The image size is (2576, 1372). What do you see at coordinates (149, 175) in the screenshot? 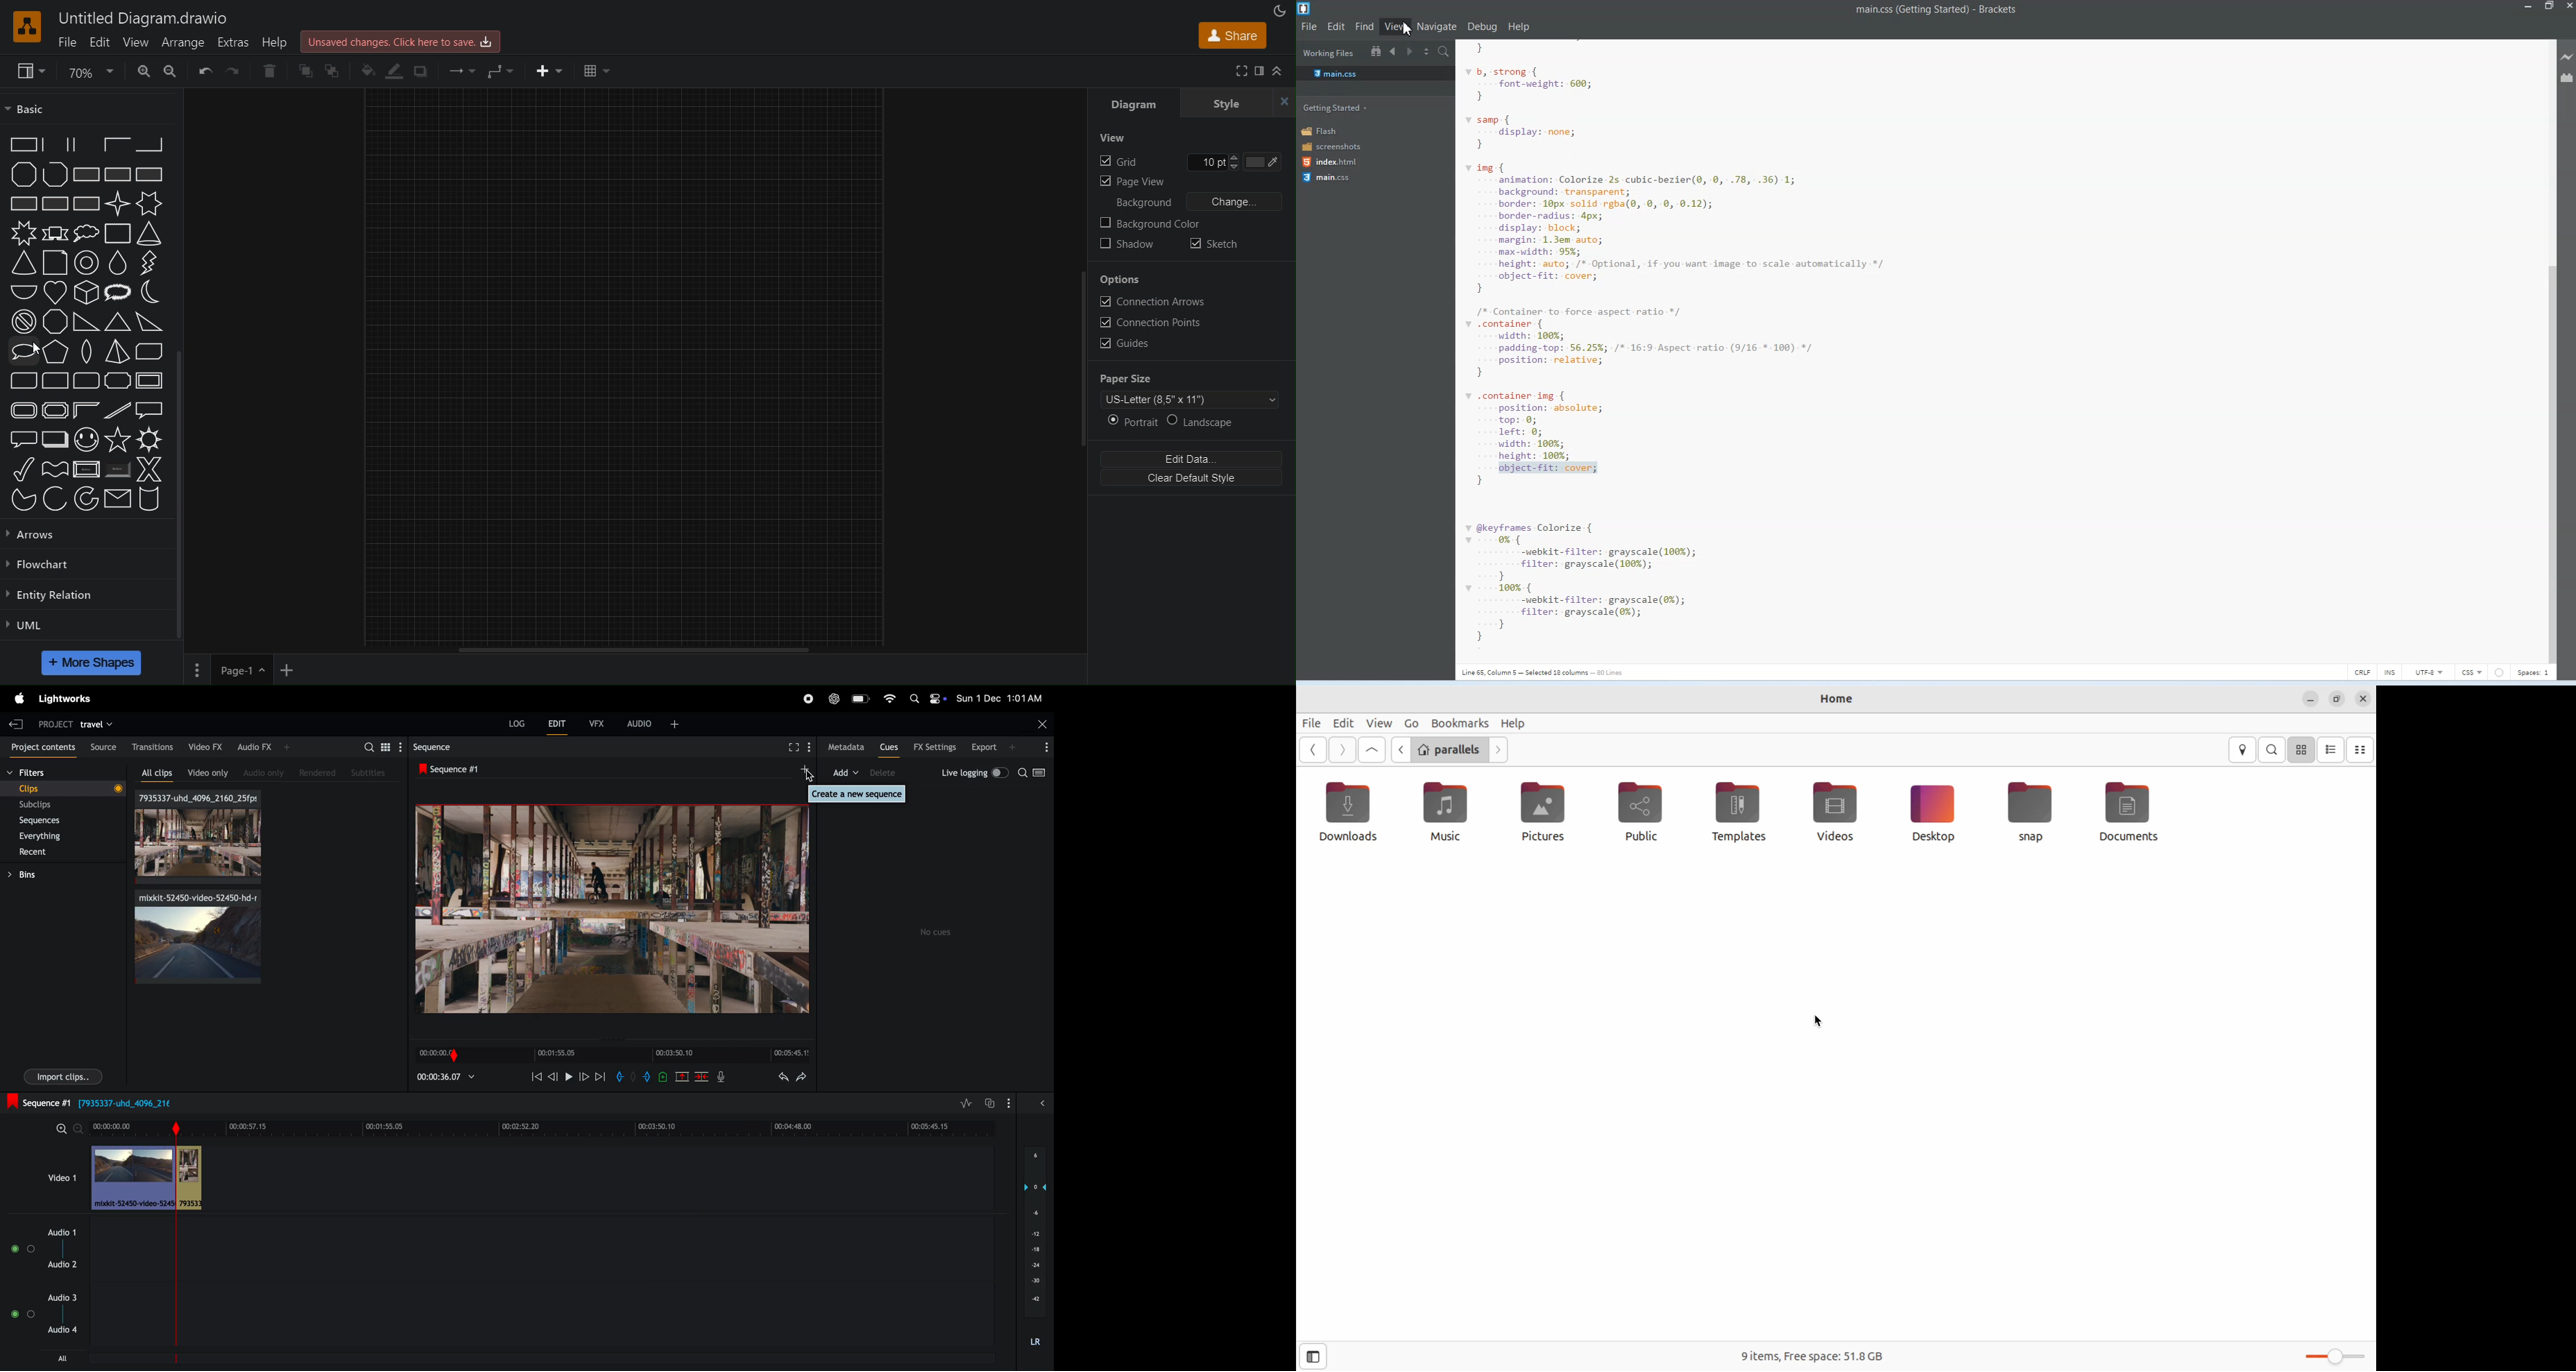
I see `Rectangle with Vertical Fill` at bounding box center [149, 175].